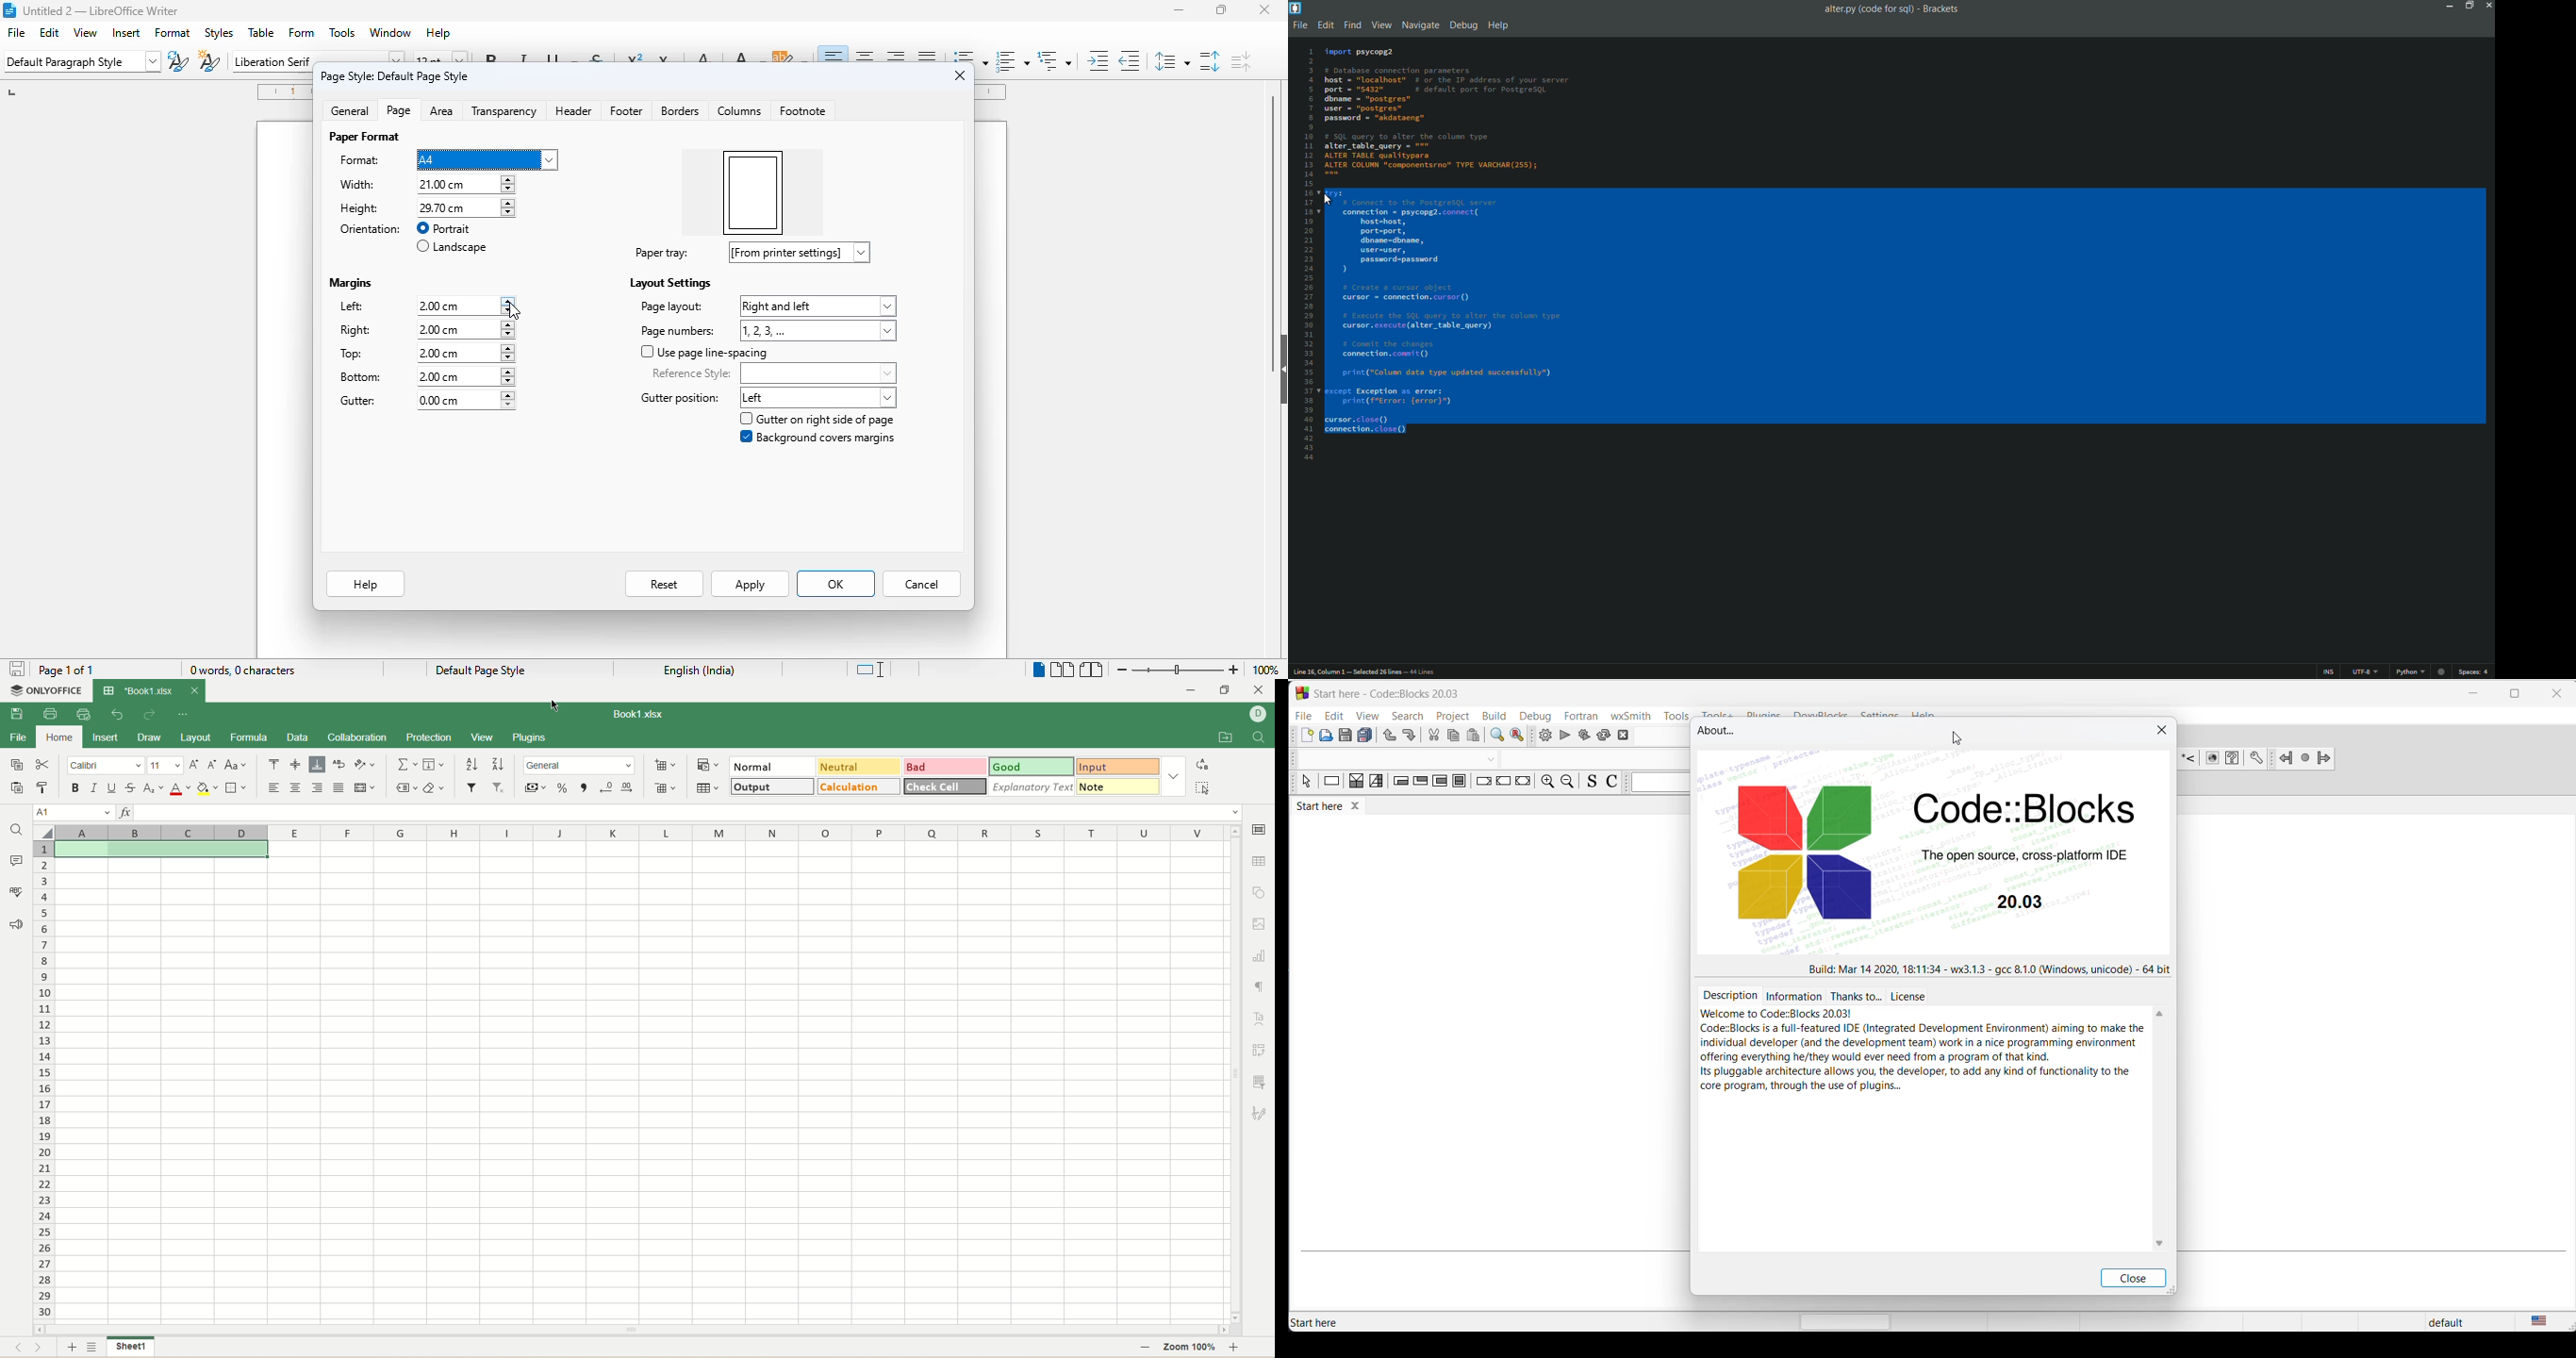 Image resolution: width=2576 pixels, height=1372 pixels. Describe the element at coordinates (1265, 671) in the screenshot. I see `zoom factor` at that location.